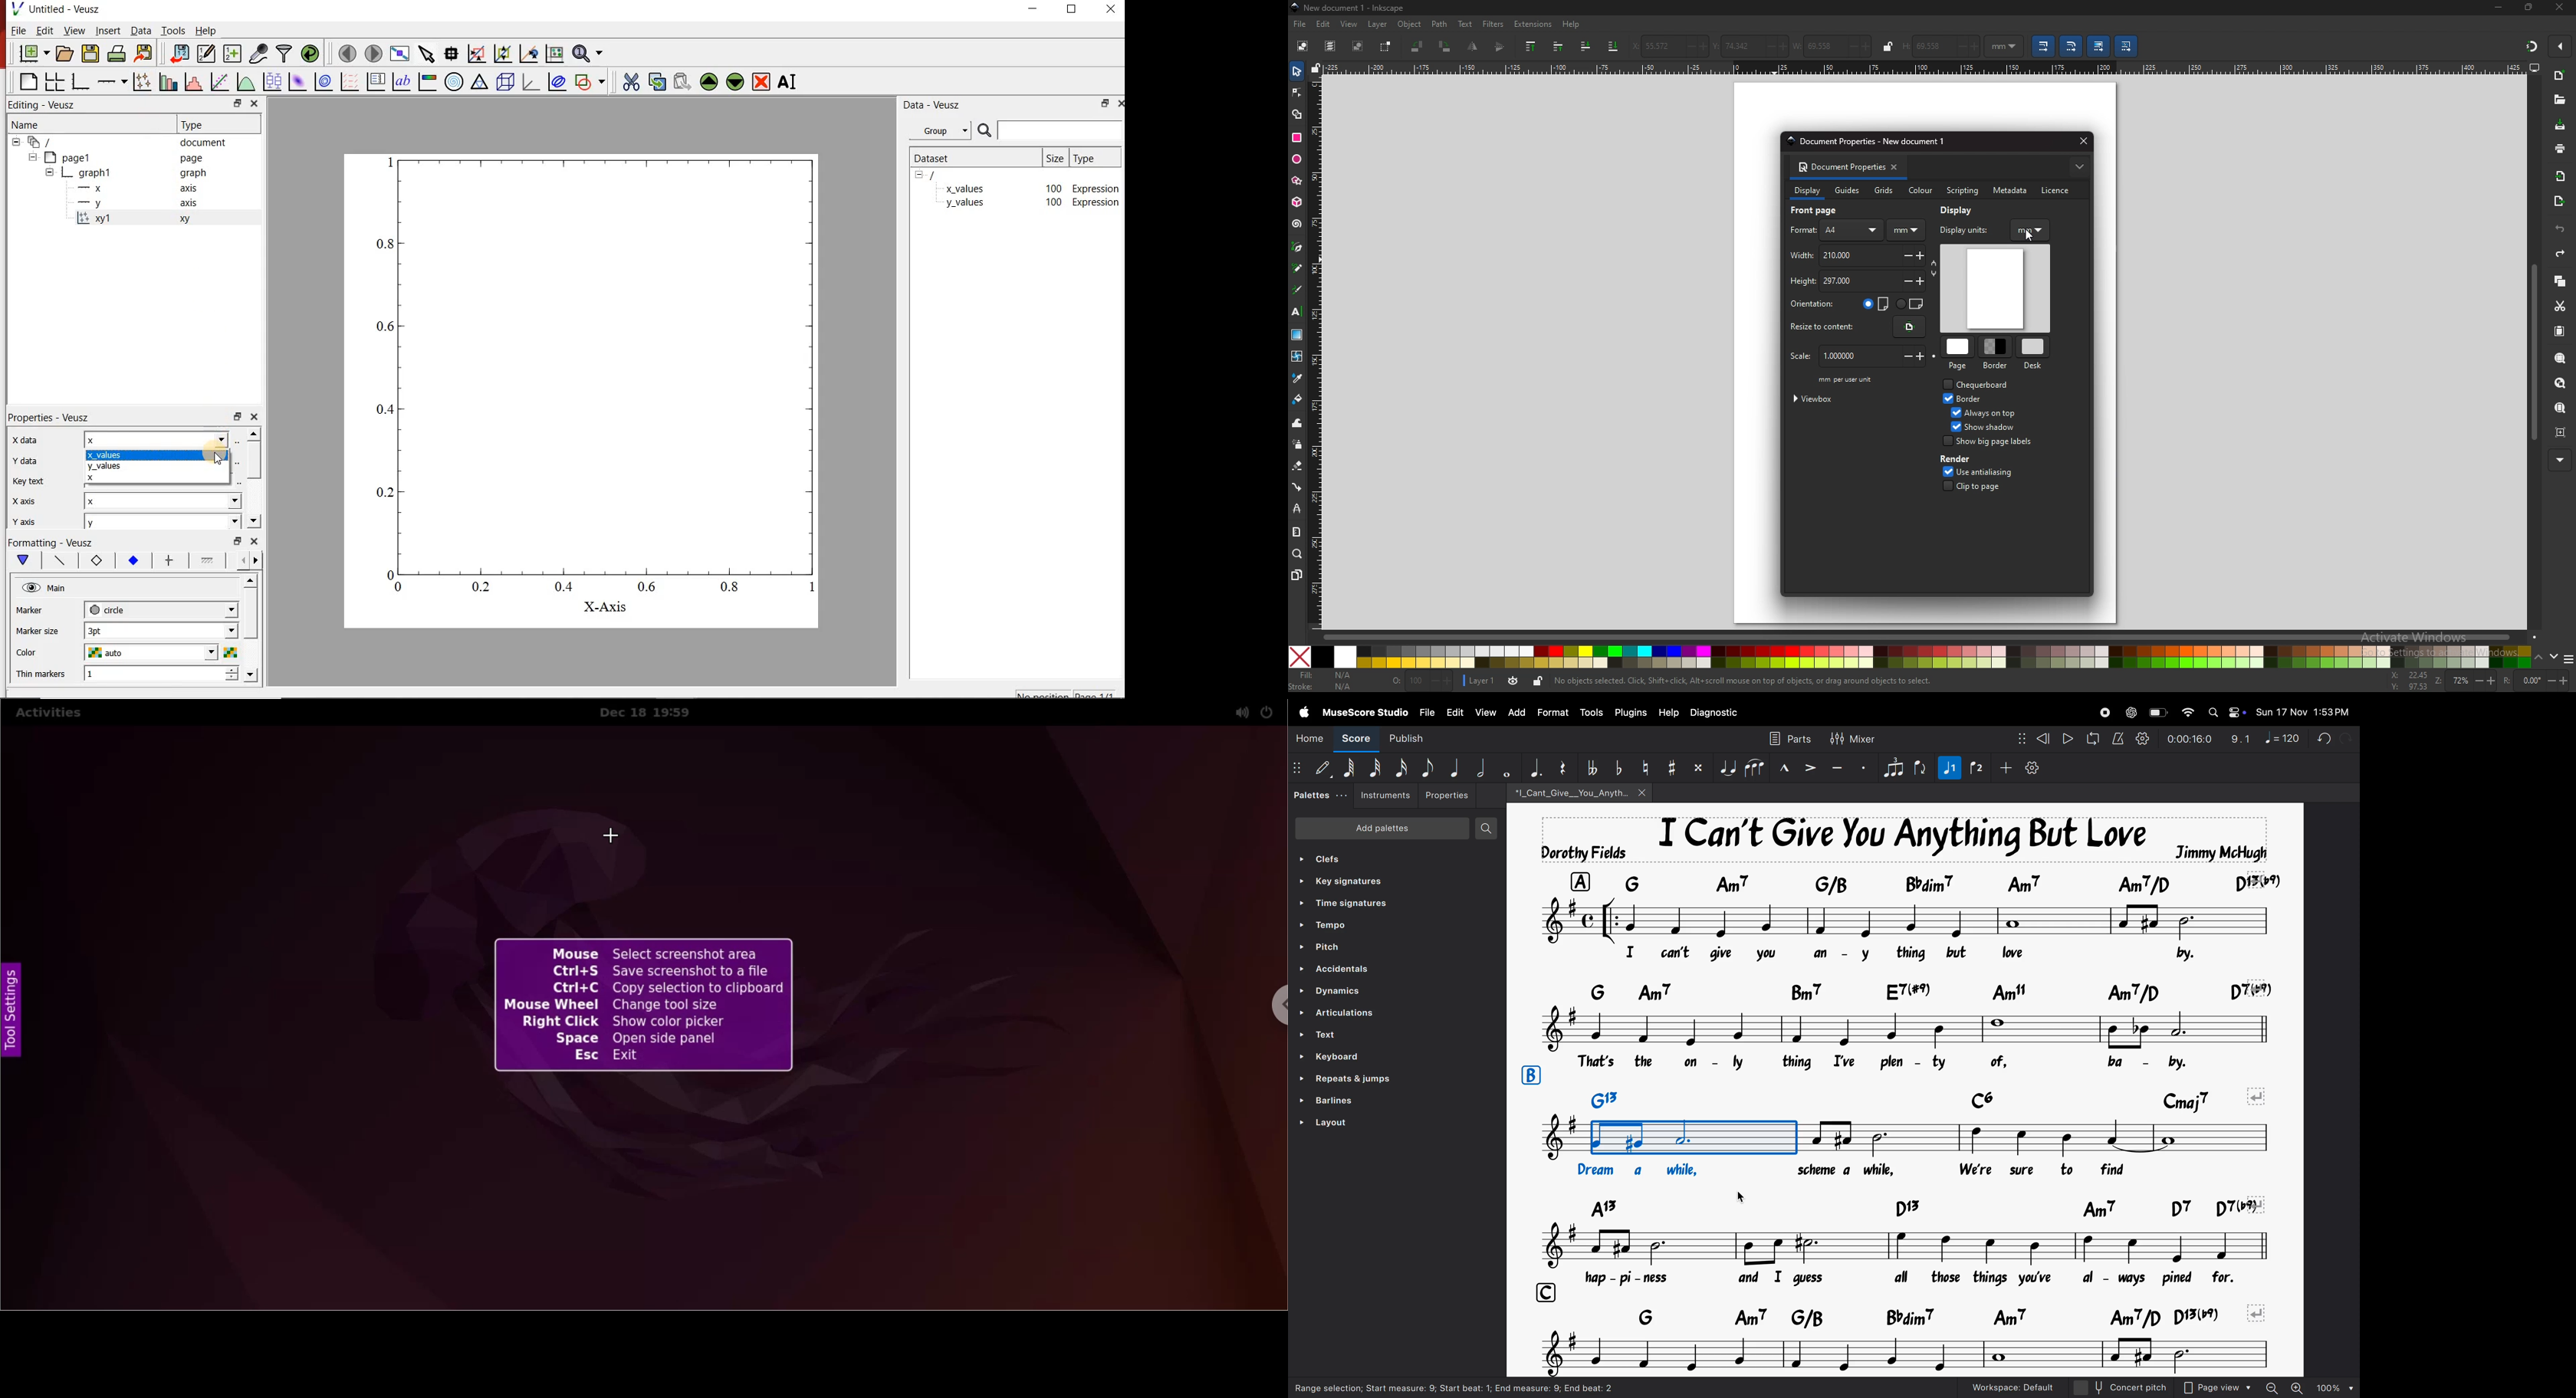  Describe the element at coordinates (52, 417) in the screenshot. I see ` Properties - Veusz` at that location.